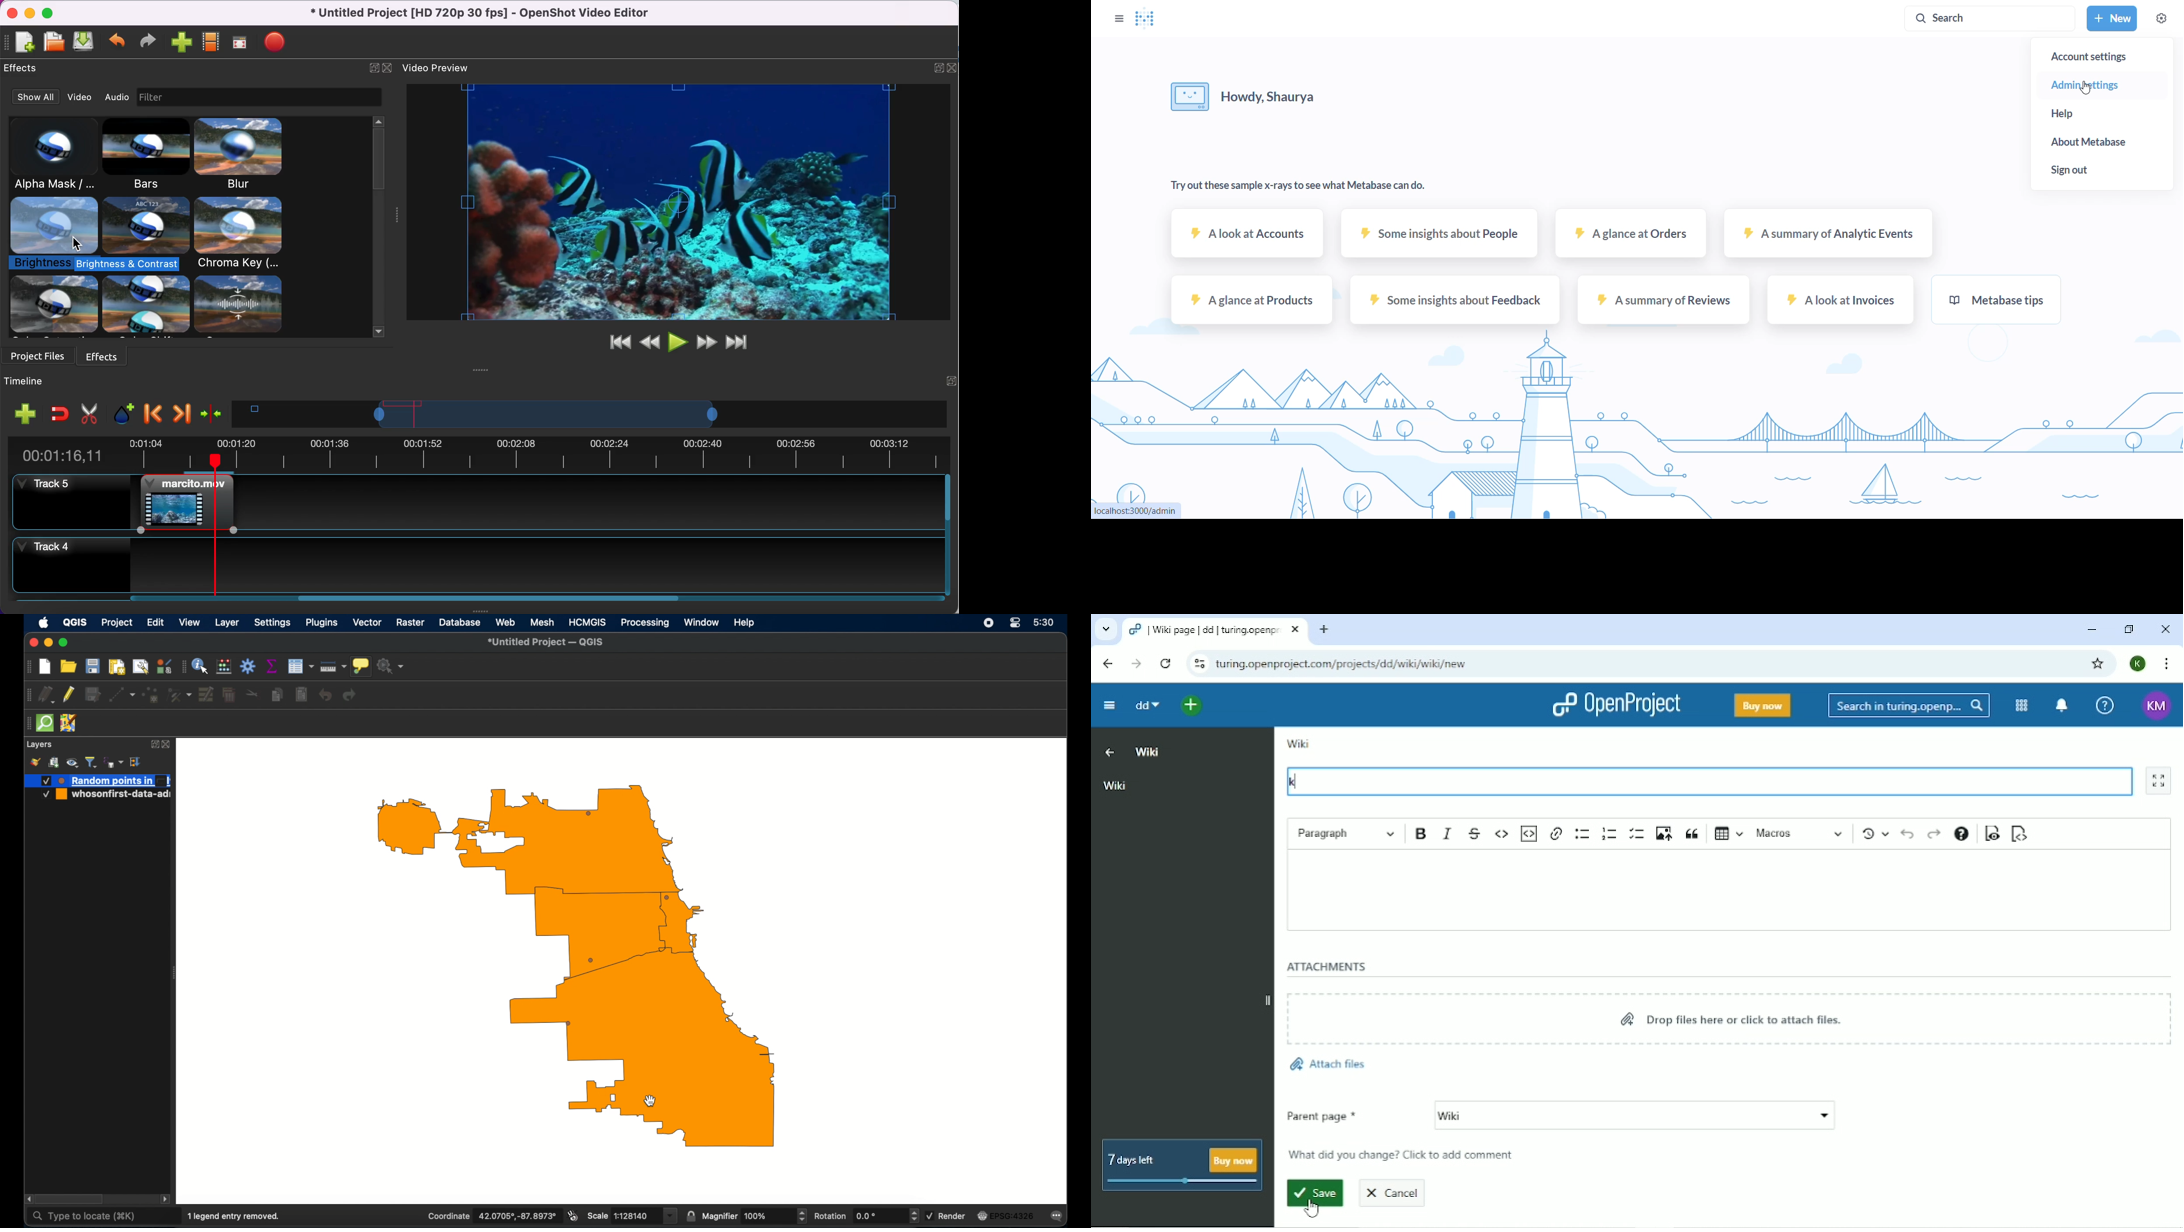 This screenshot has height=1232, width=2184. What do you see at coordinates (28, 666) in the screenshot?
I see `drag handle` at bounding box center [28, 666].